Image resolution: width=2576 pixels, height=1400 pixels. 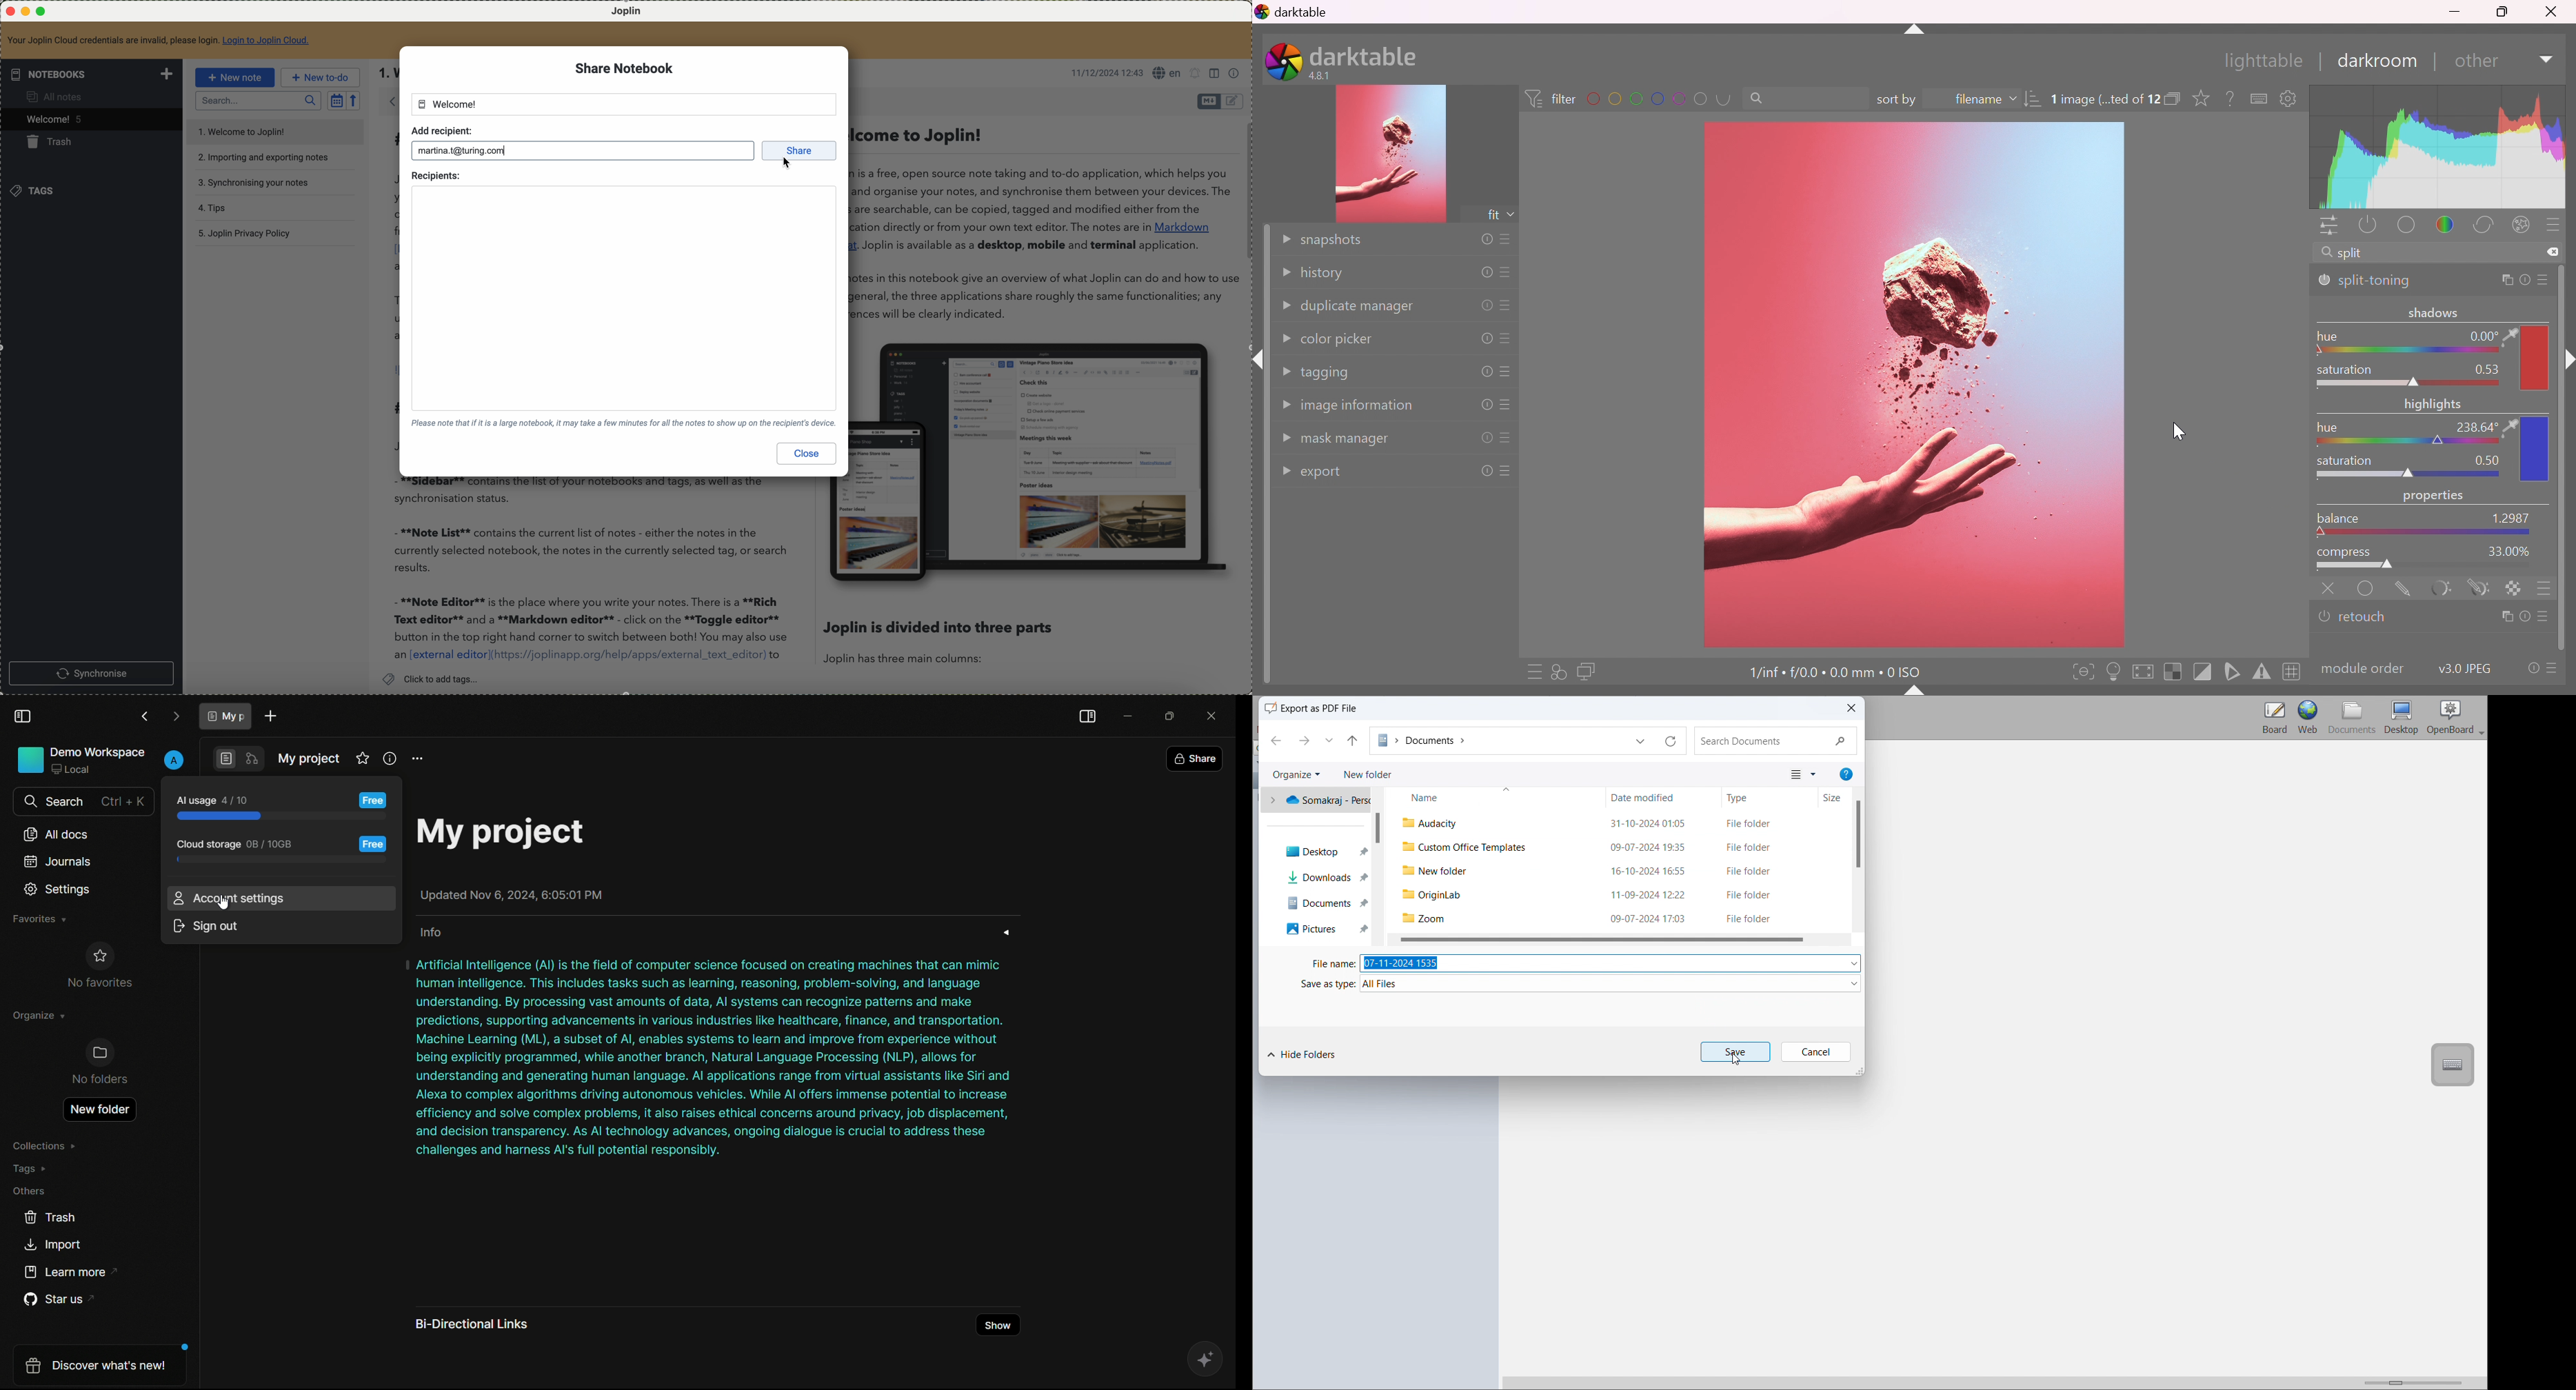 What do you see at coordinates (1367, 55) in the screenshot?
I see `darktable` at bounding box center [1367, 55].